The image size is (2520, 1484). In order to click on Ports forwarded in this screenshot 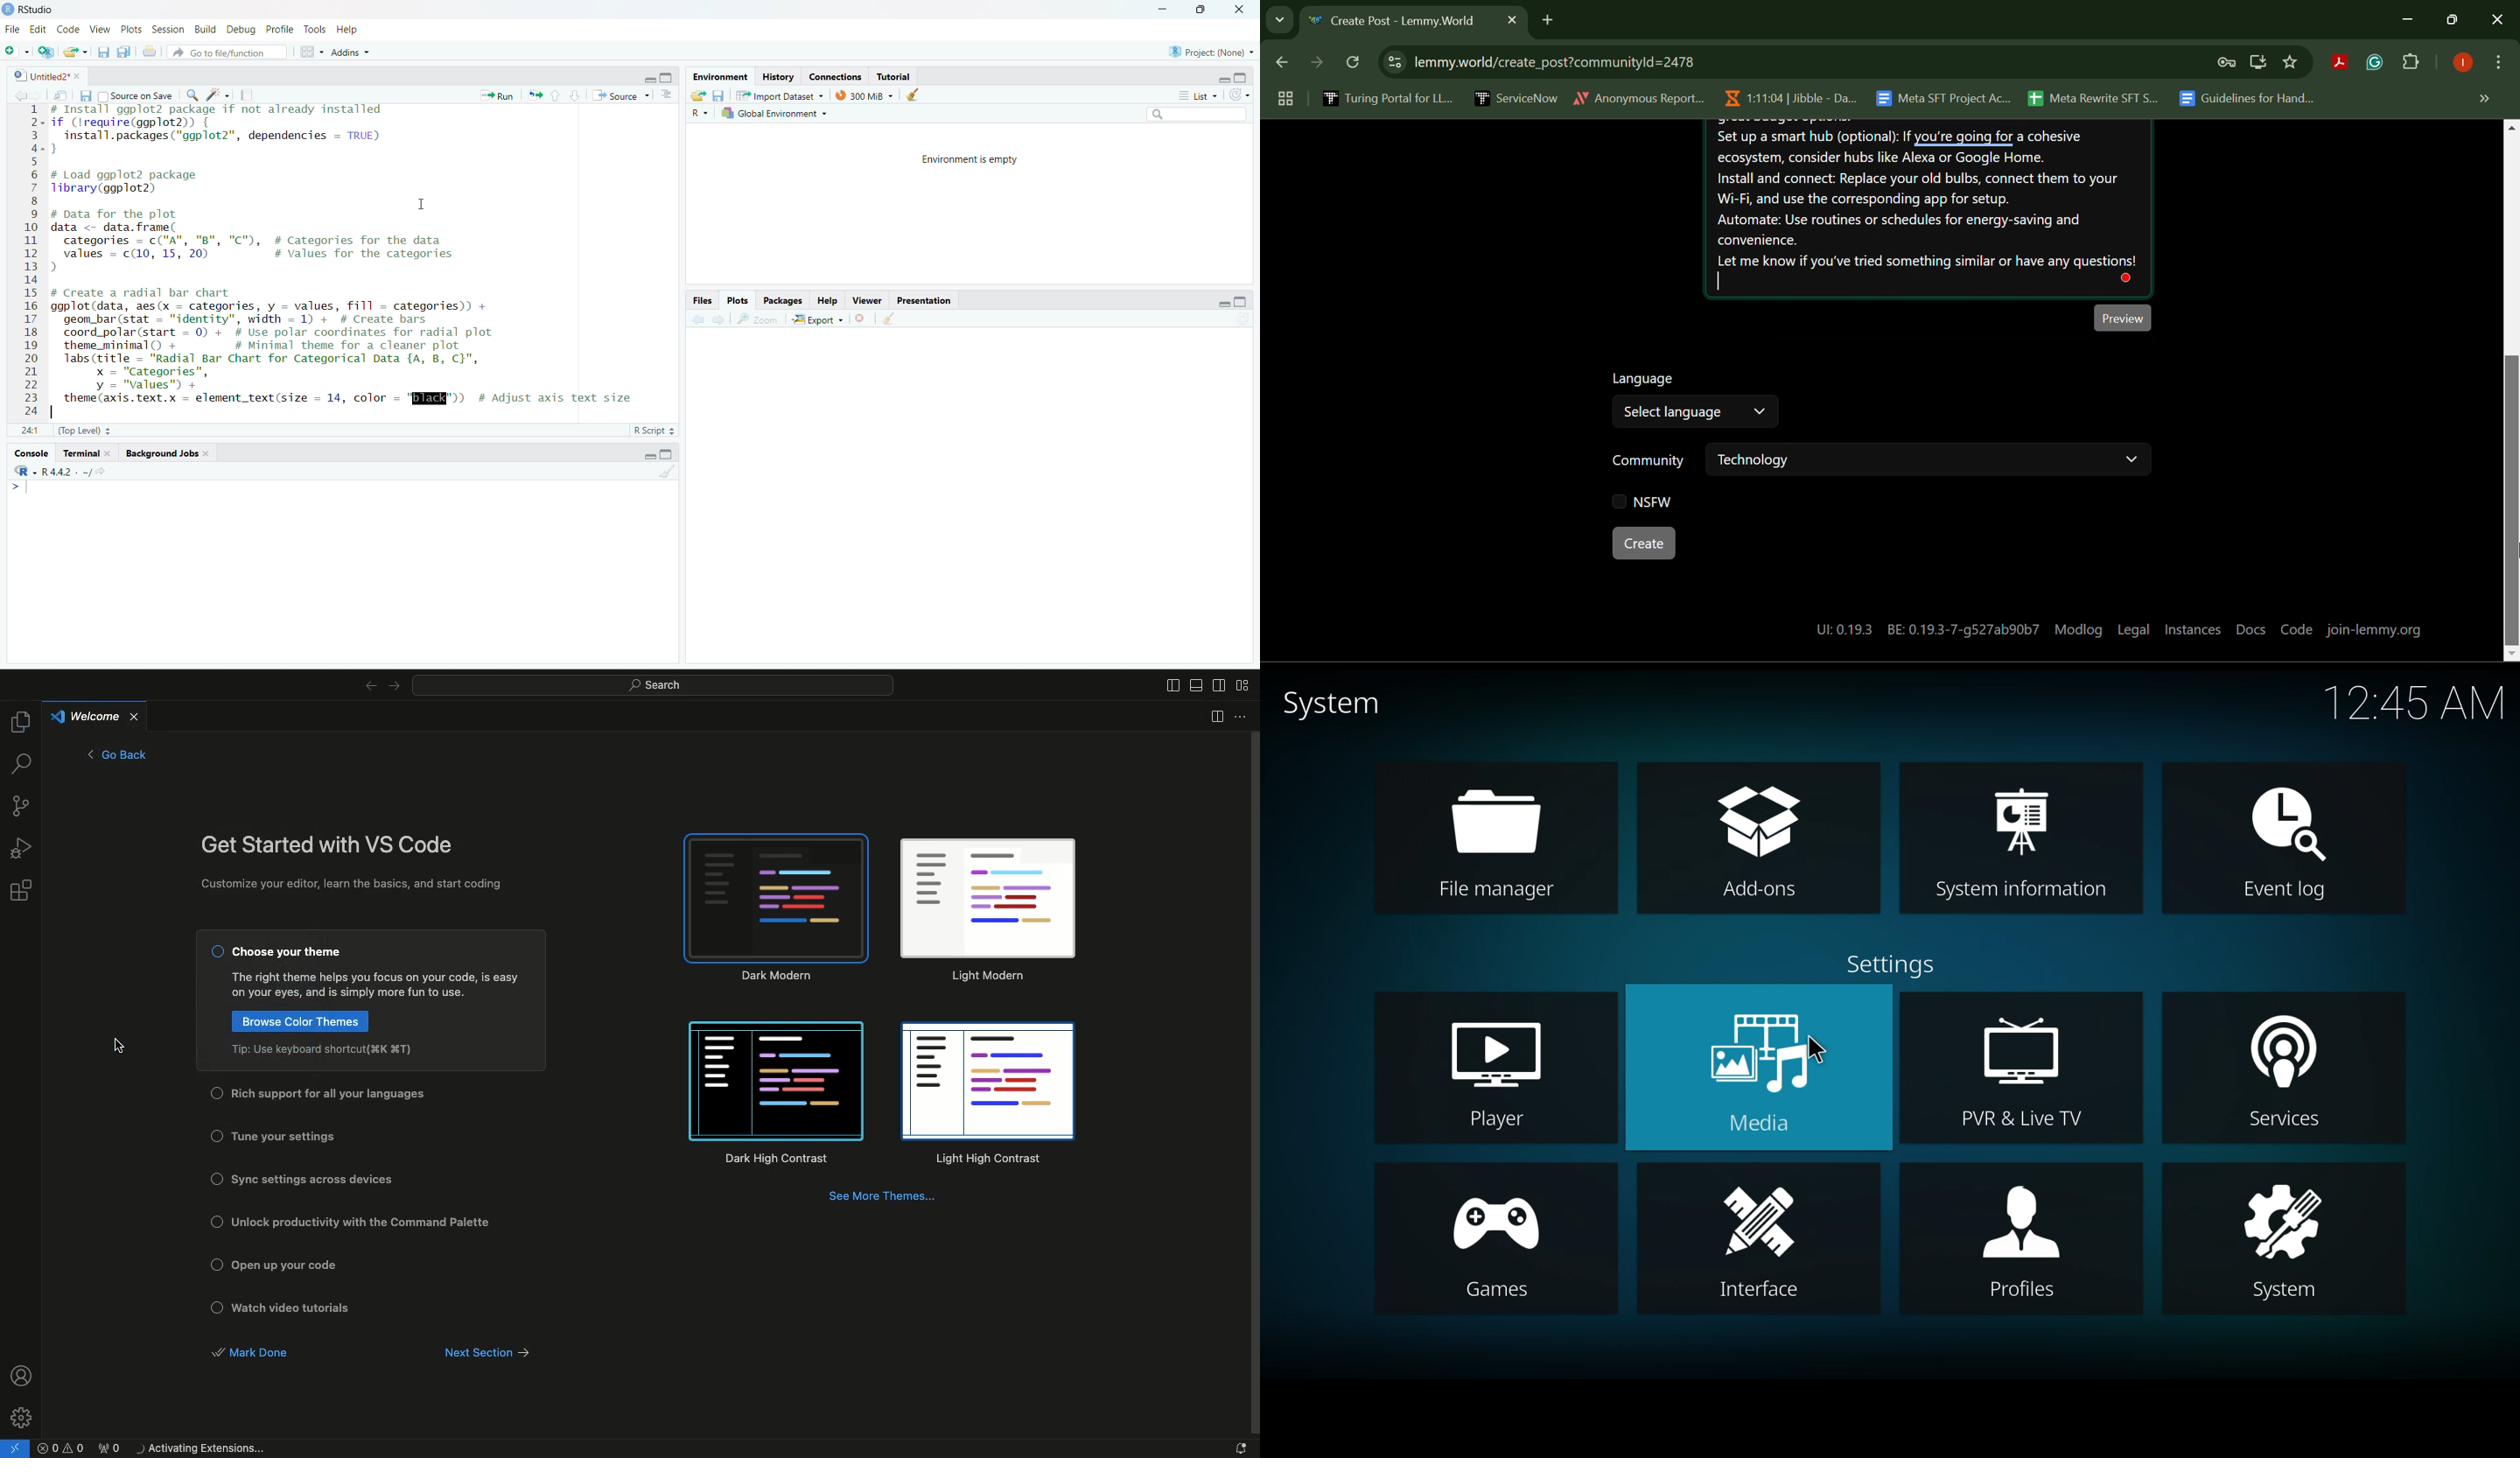, I will do `click(114, 1449)`.